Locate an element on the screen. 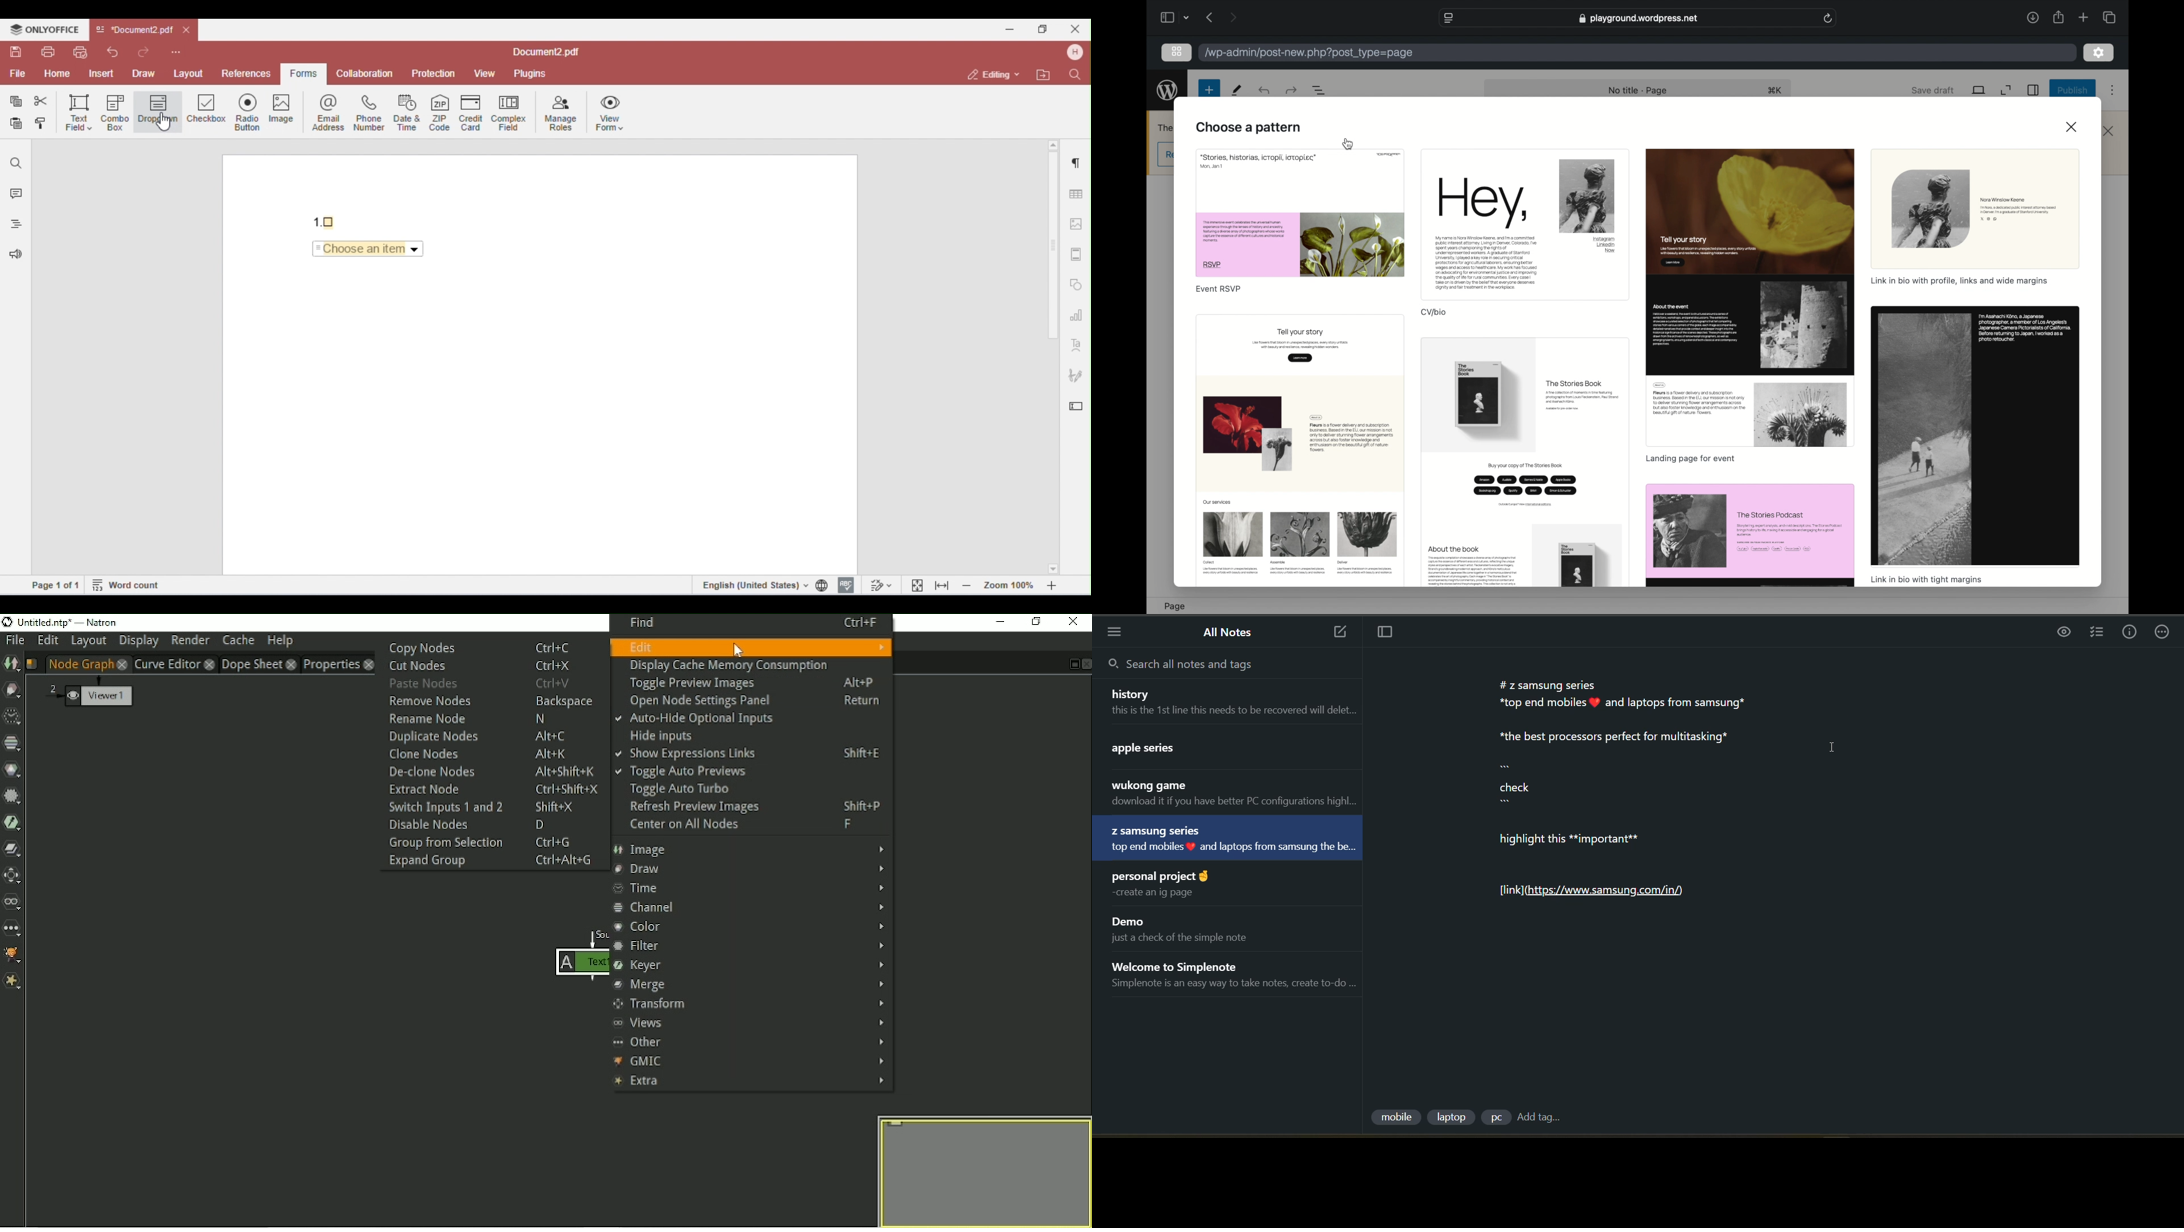  cv/bio is located at coordinates (1434, 312).